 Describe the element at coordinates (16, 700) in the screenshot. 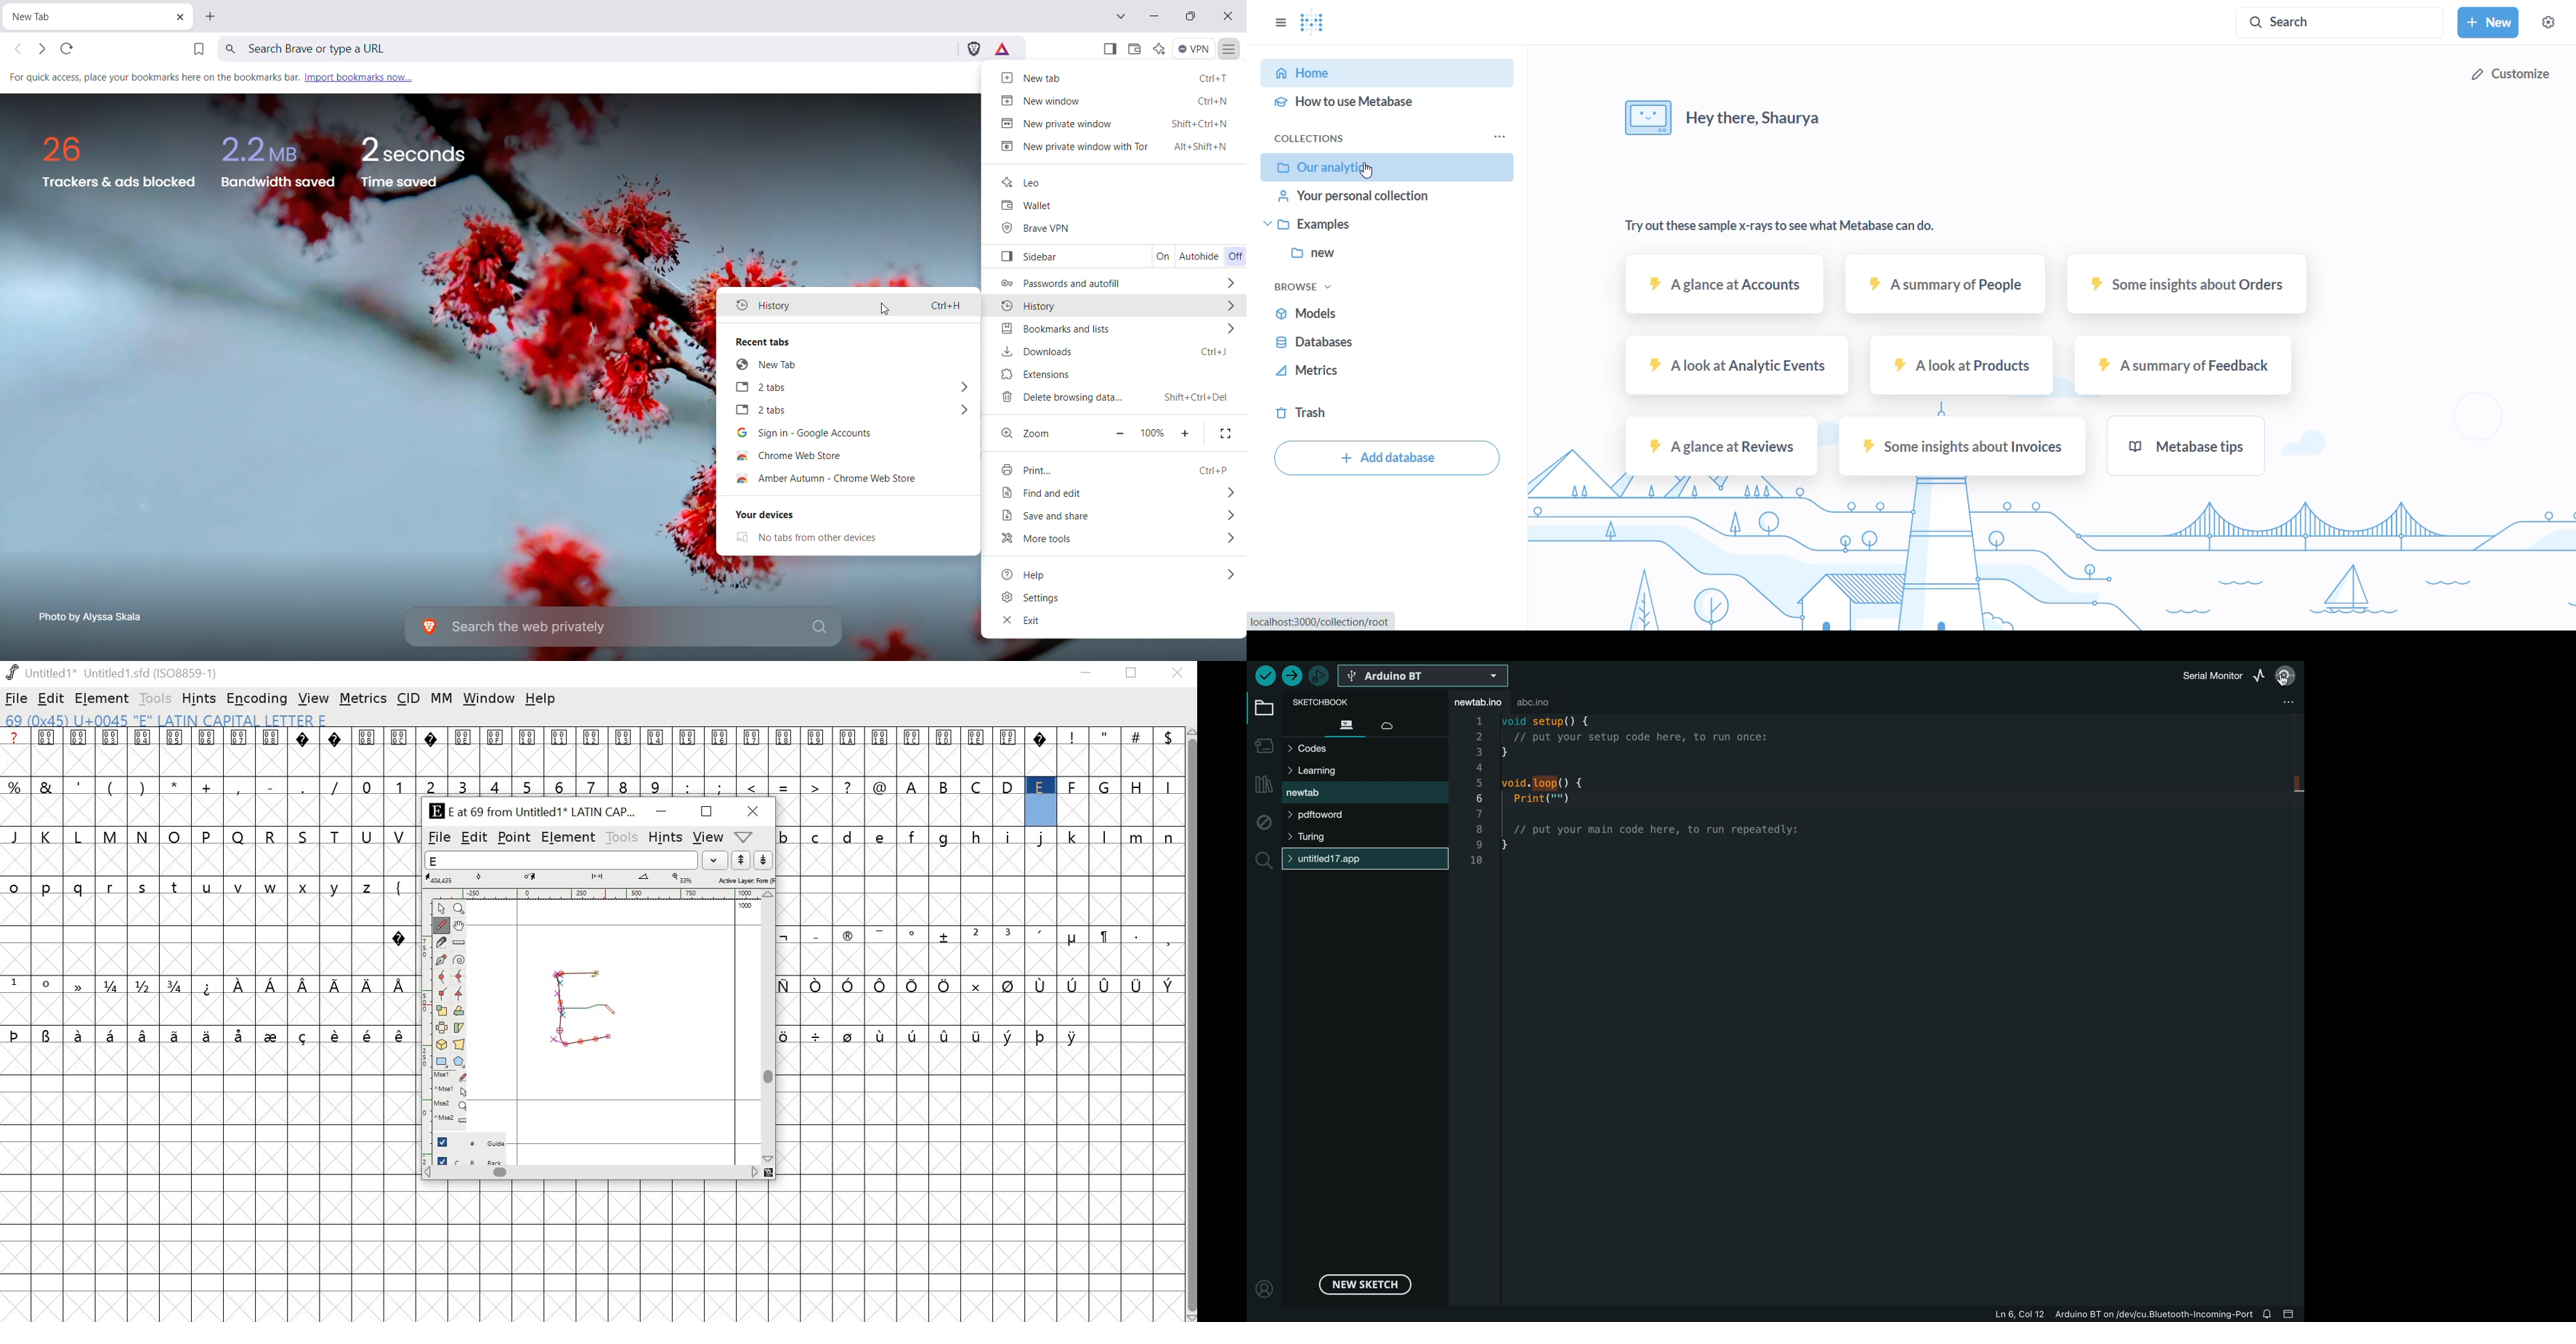

I see `file` at that location.